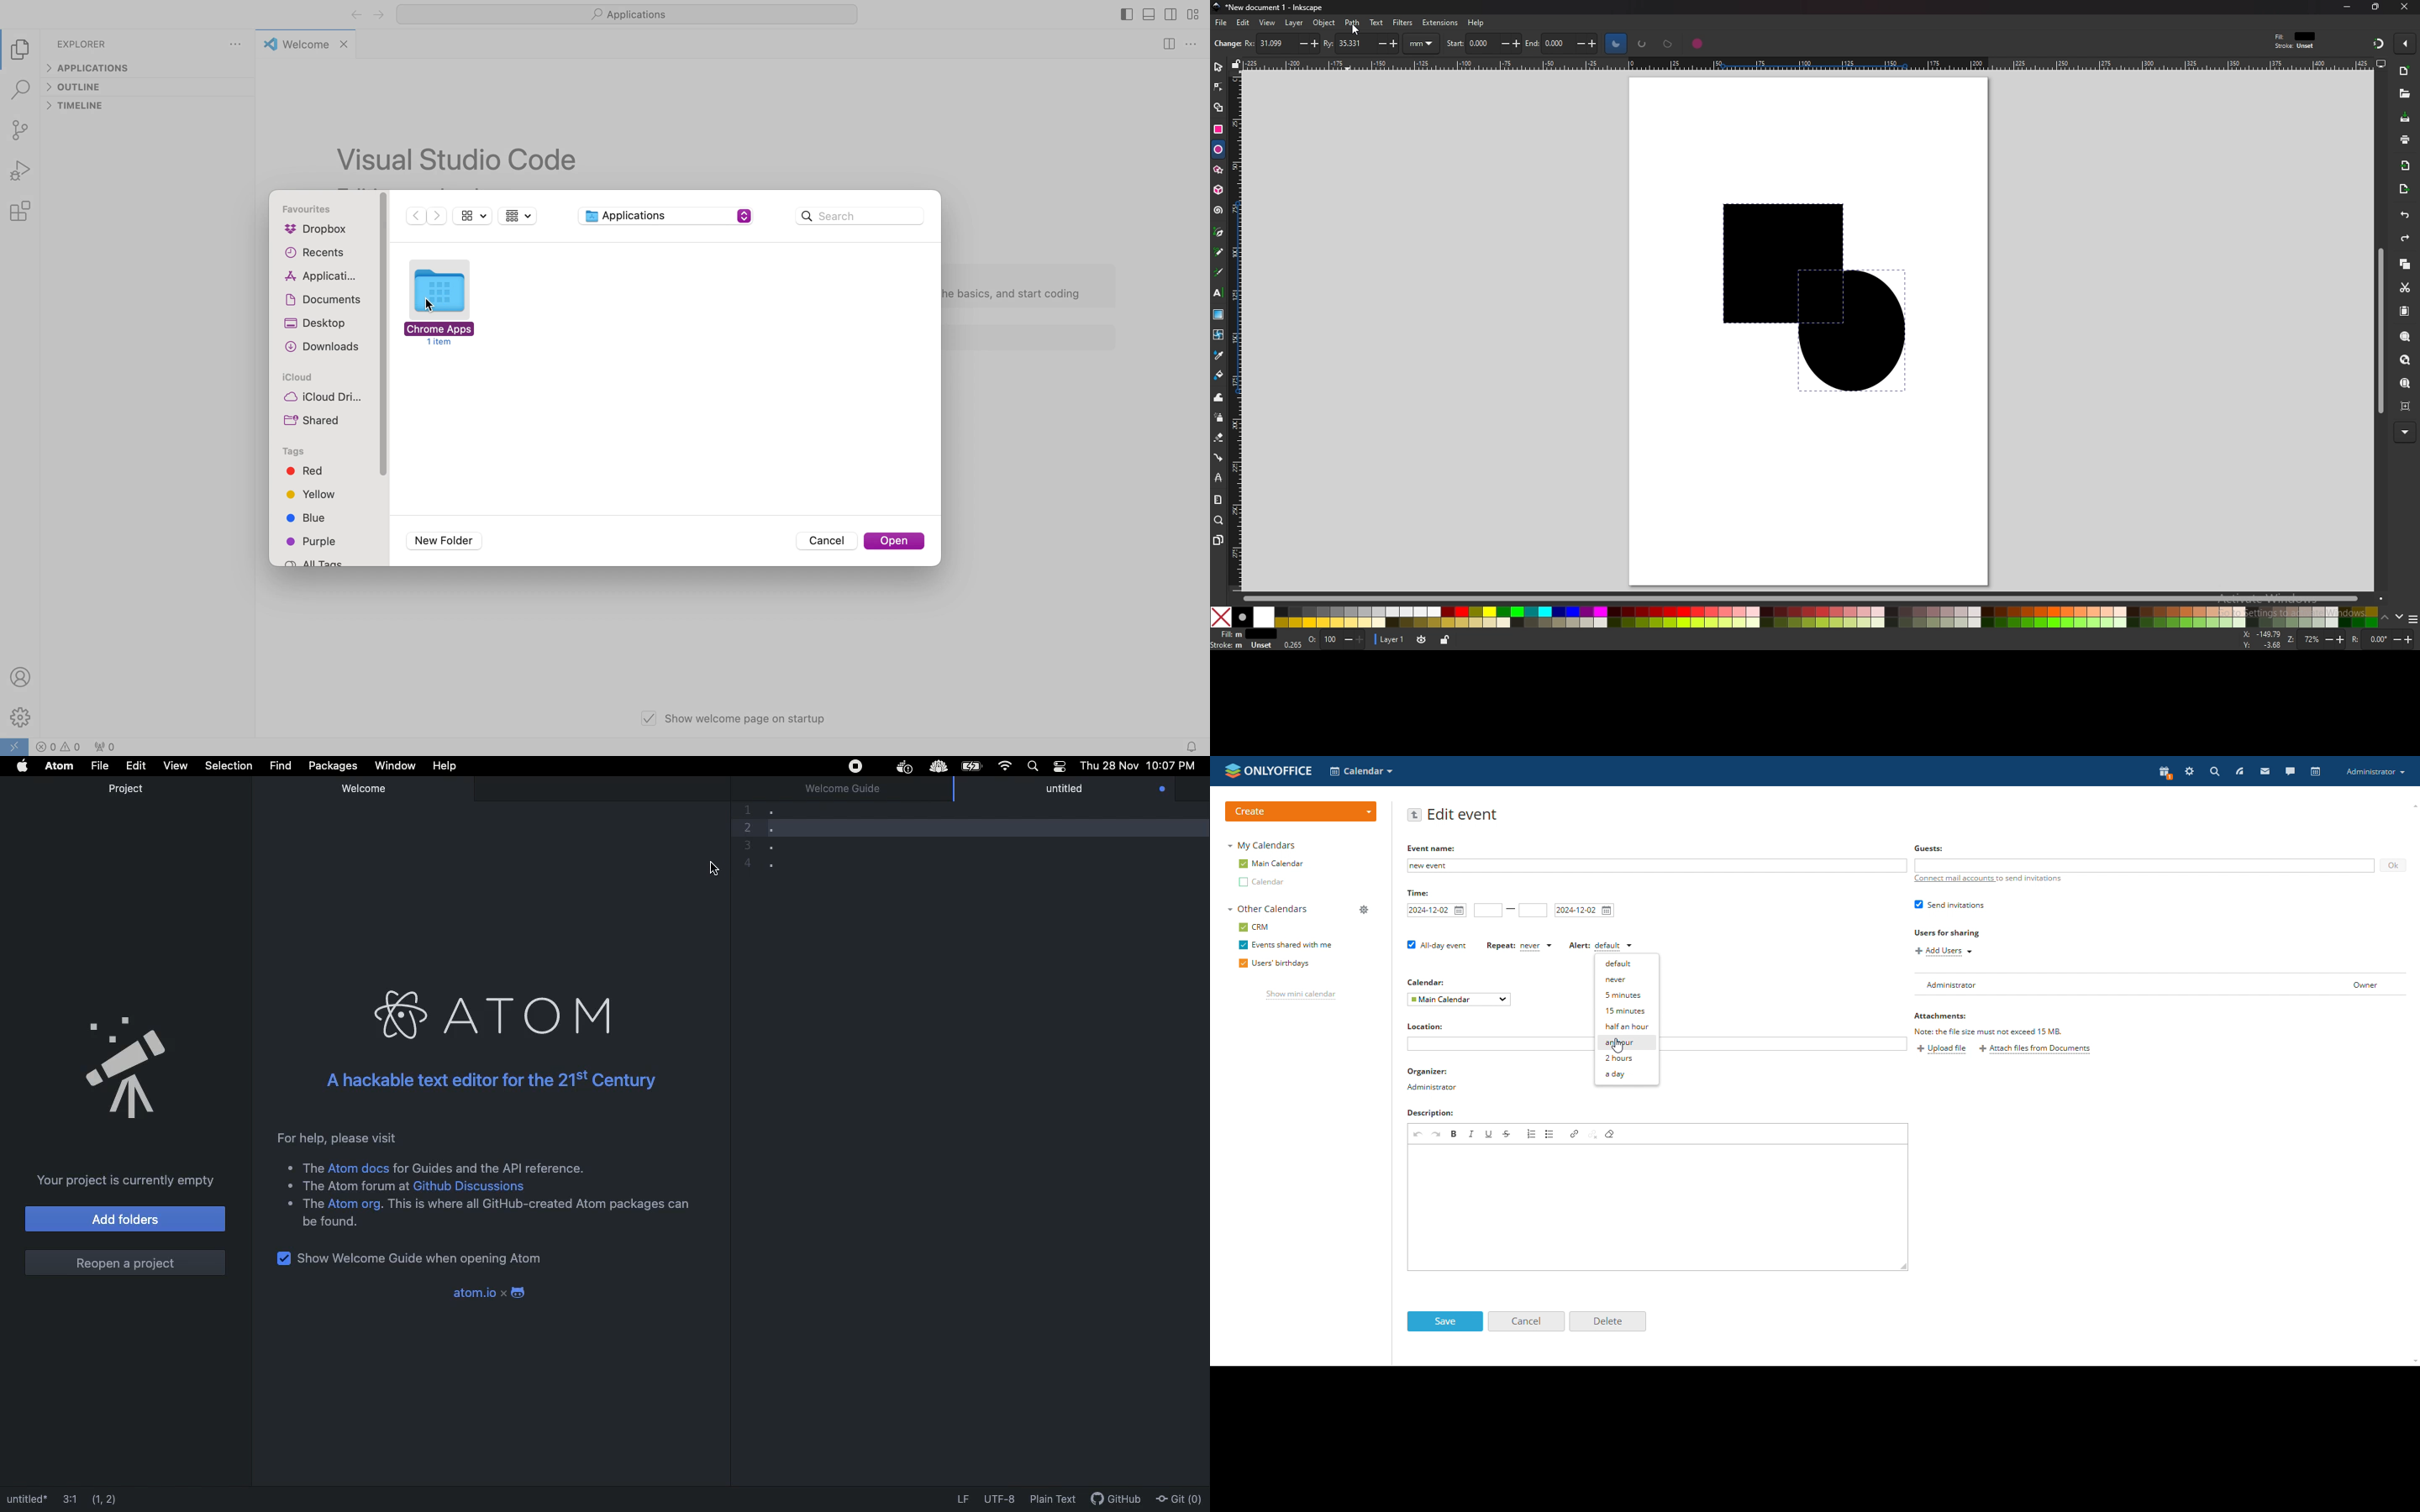  Describe the element at coordinates (2386, 618) in the screenshot. I see `up` at that location.